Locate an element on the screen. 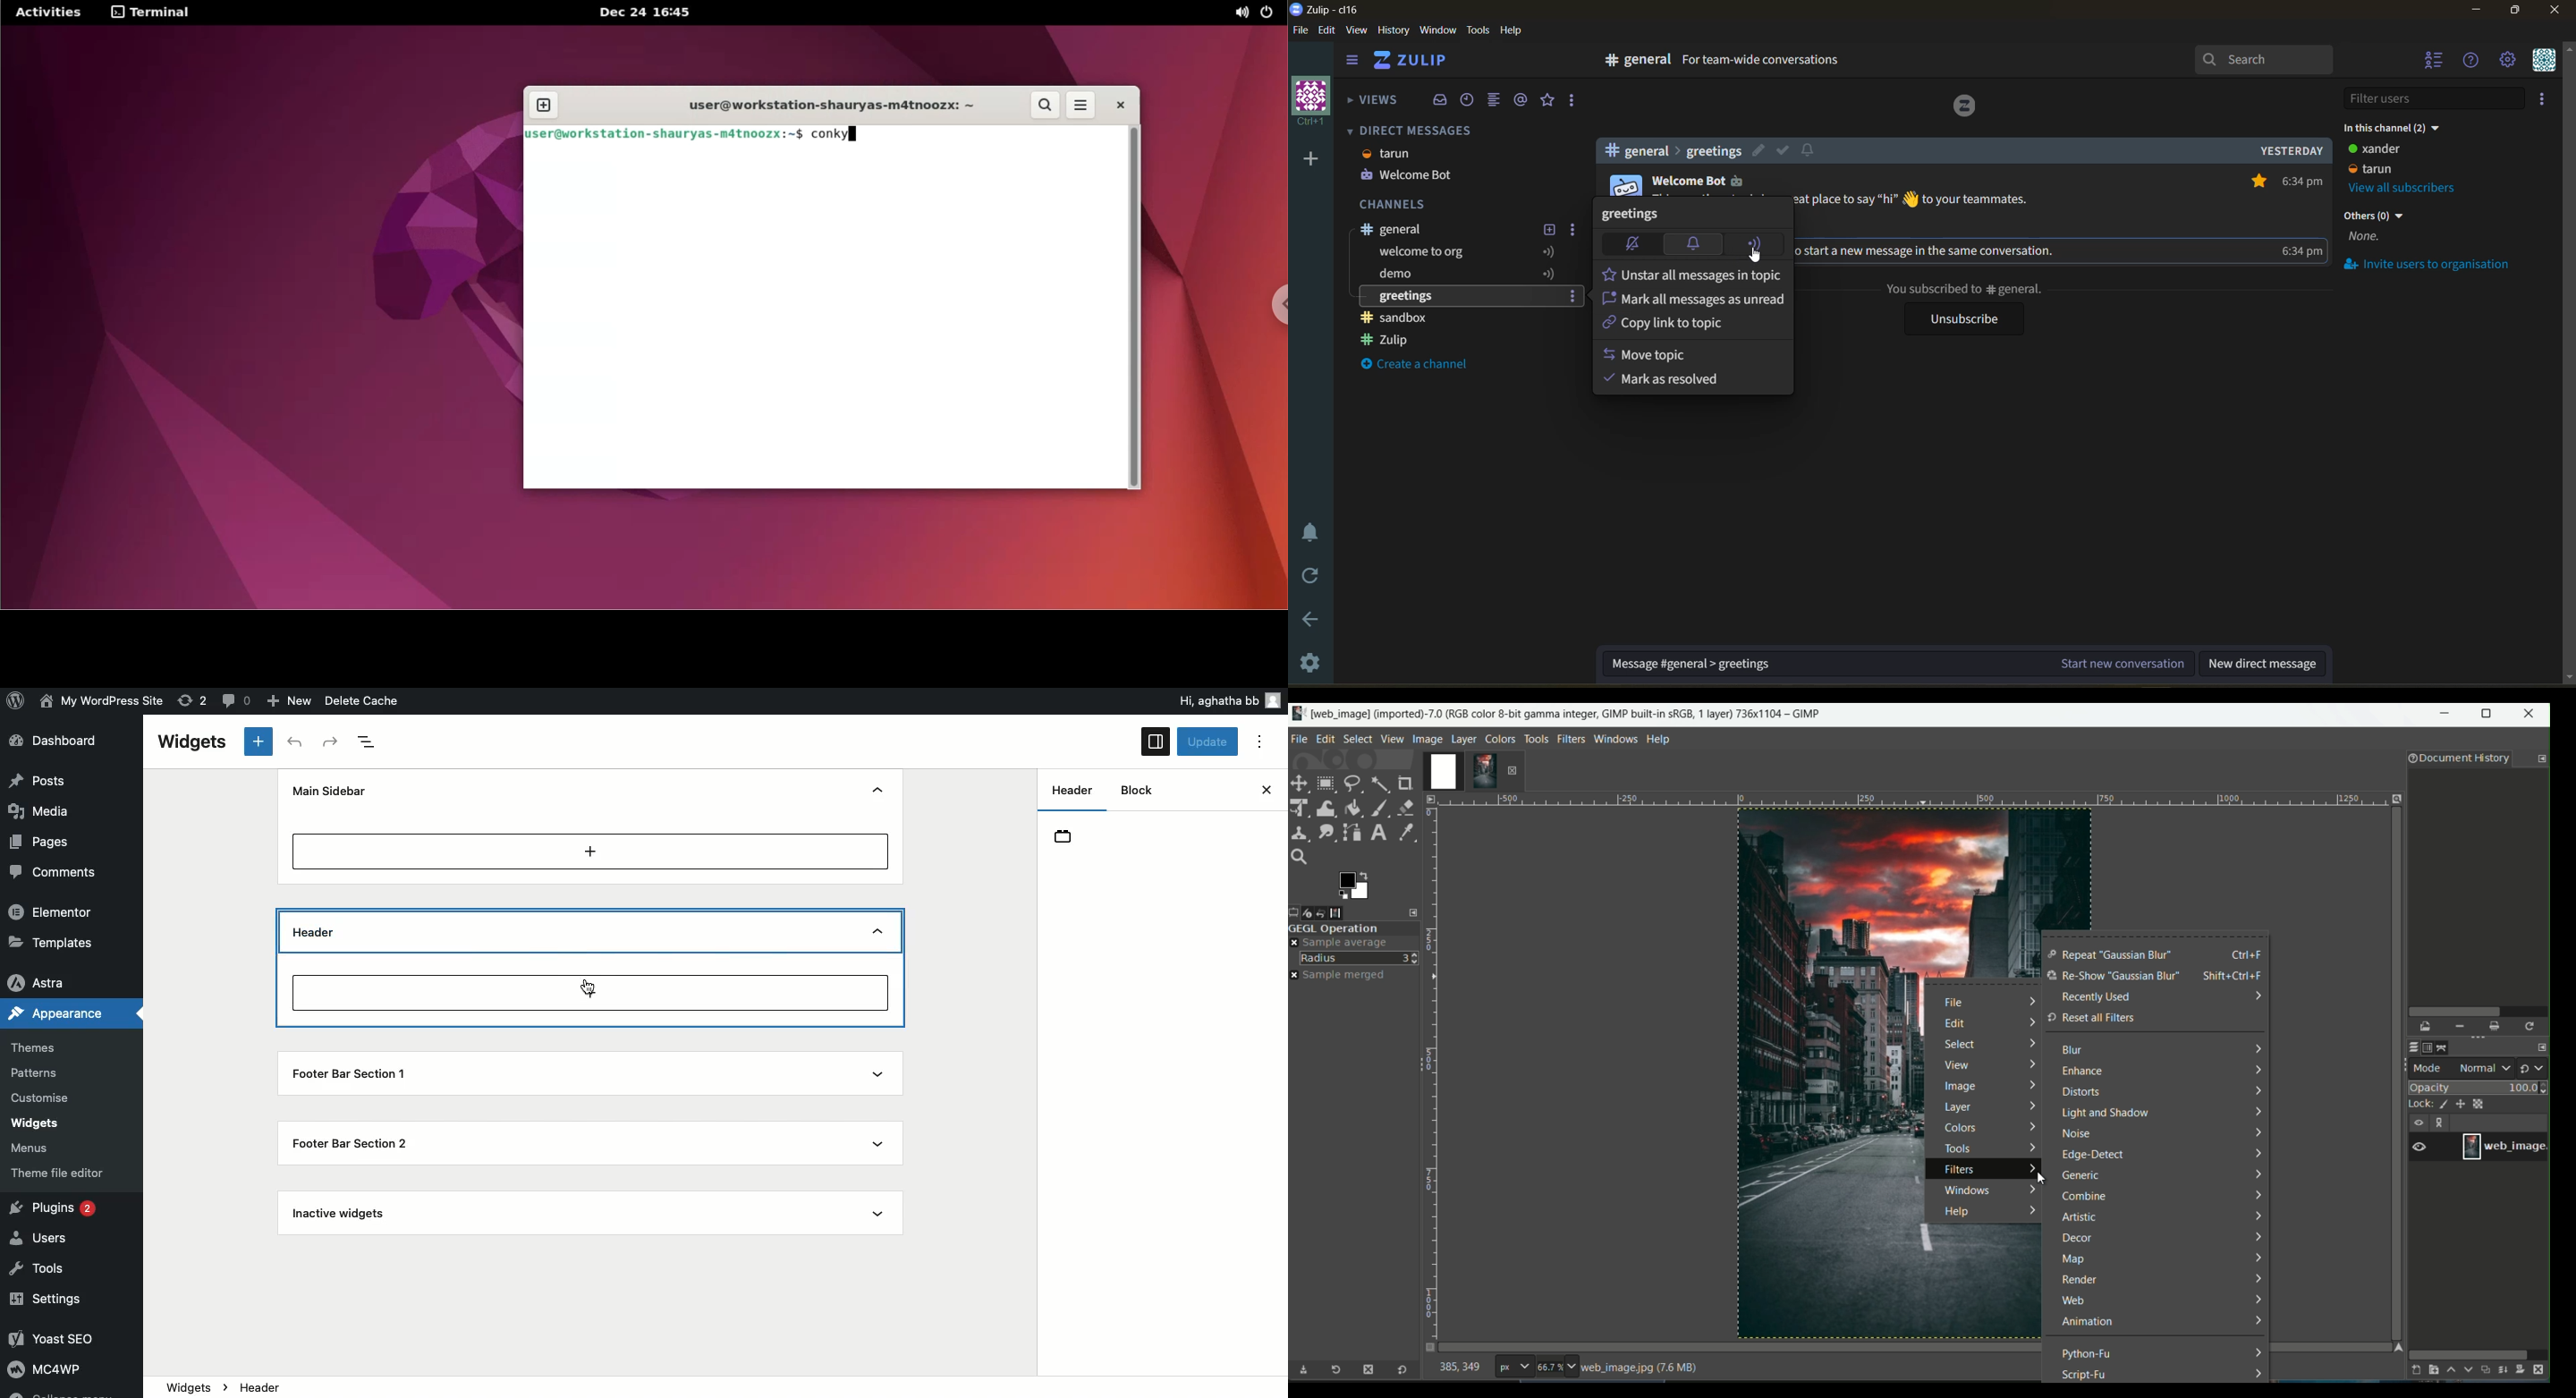 Image resolution: width=2576 pixels, height=1400 pixels. mark as resolved is located at coordinates (1670, 382).